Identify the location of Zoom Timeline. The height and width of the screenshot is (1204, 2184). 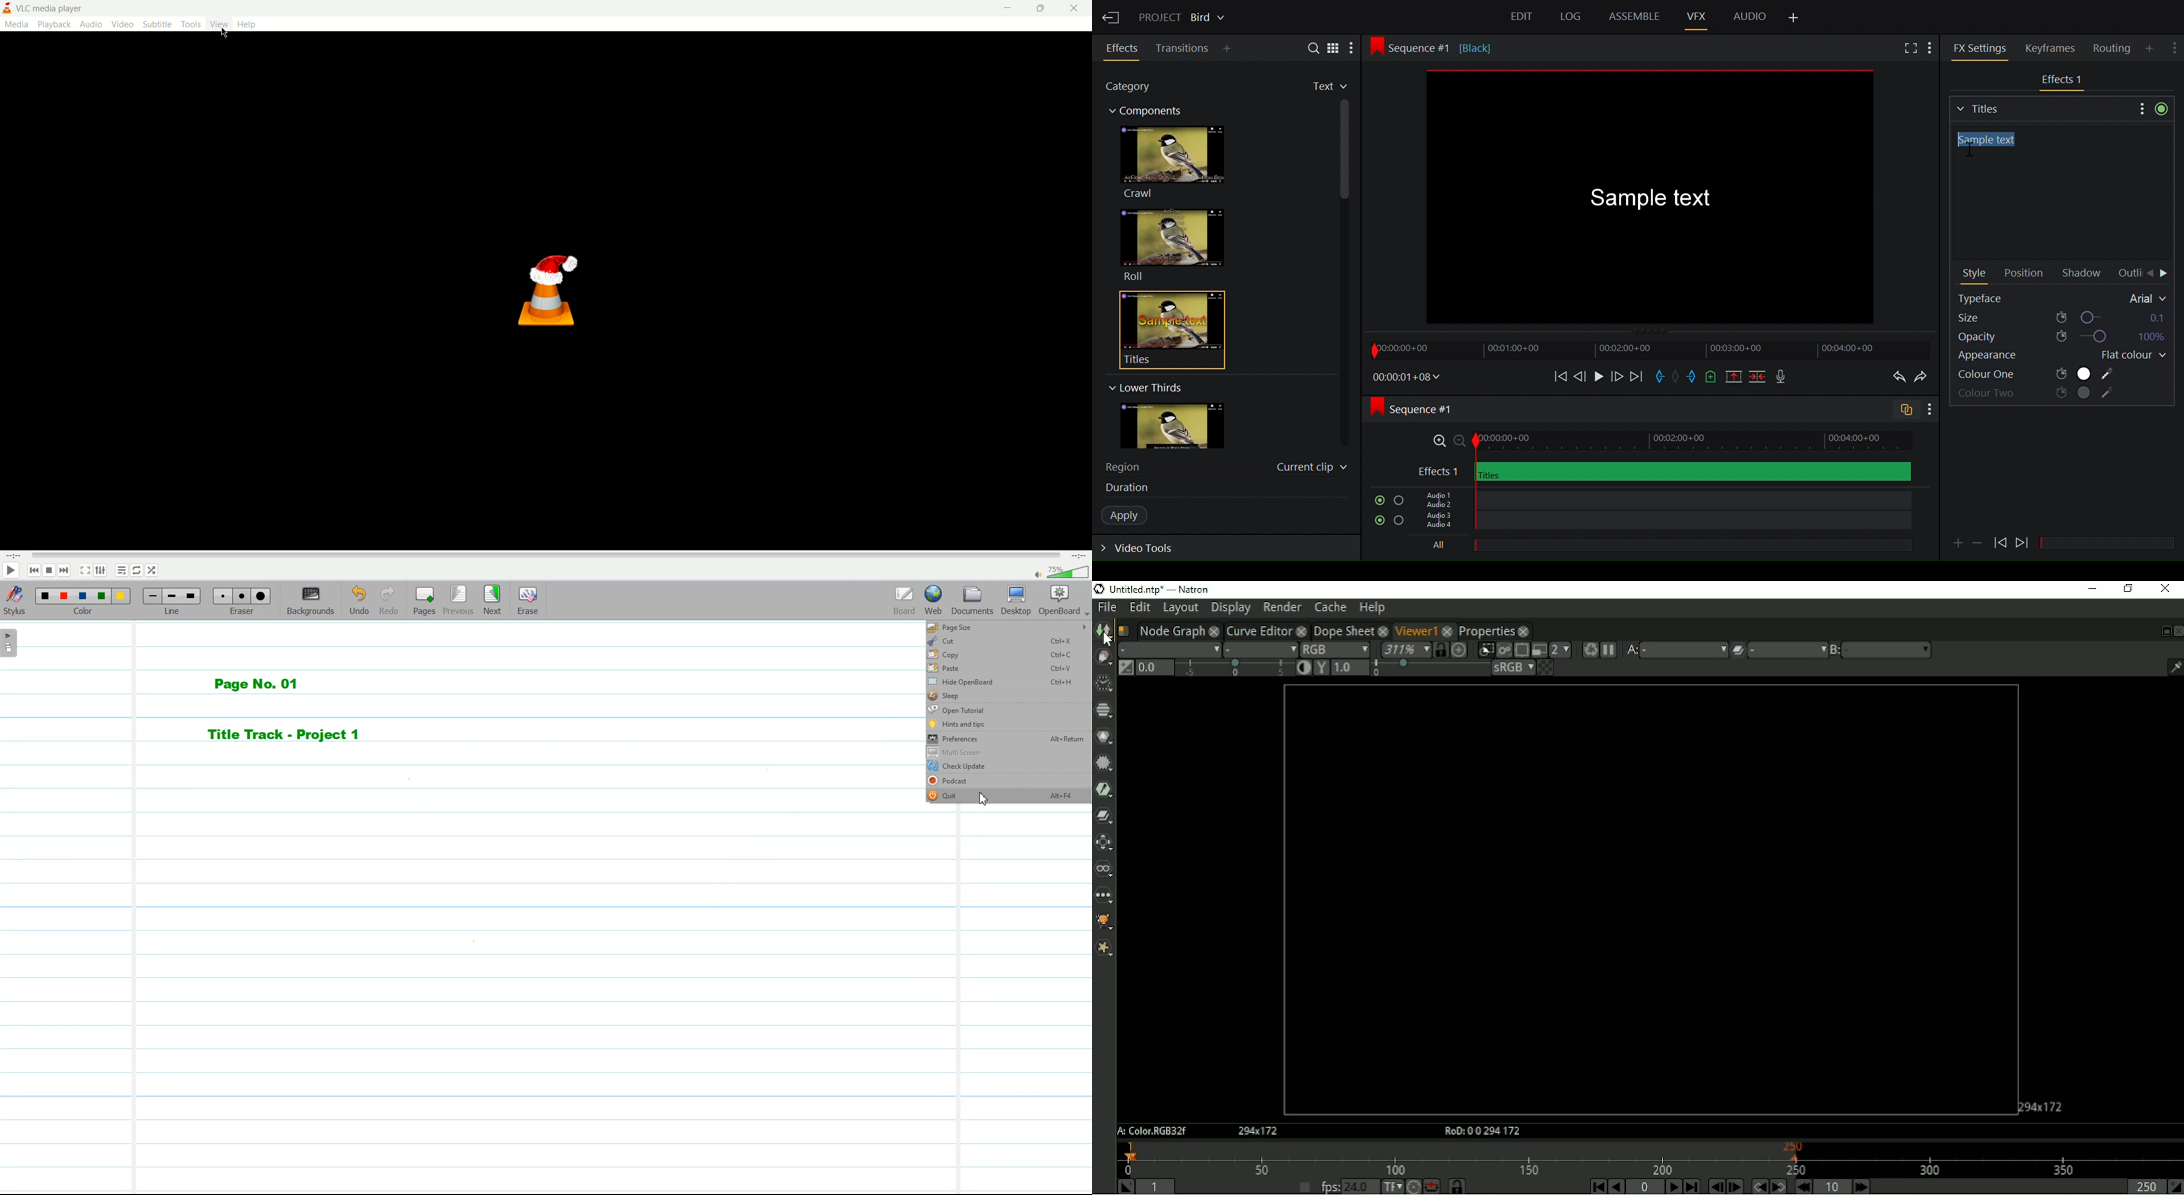
(1665, 442).